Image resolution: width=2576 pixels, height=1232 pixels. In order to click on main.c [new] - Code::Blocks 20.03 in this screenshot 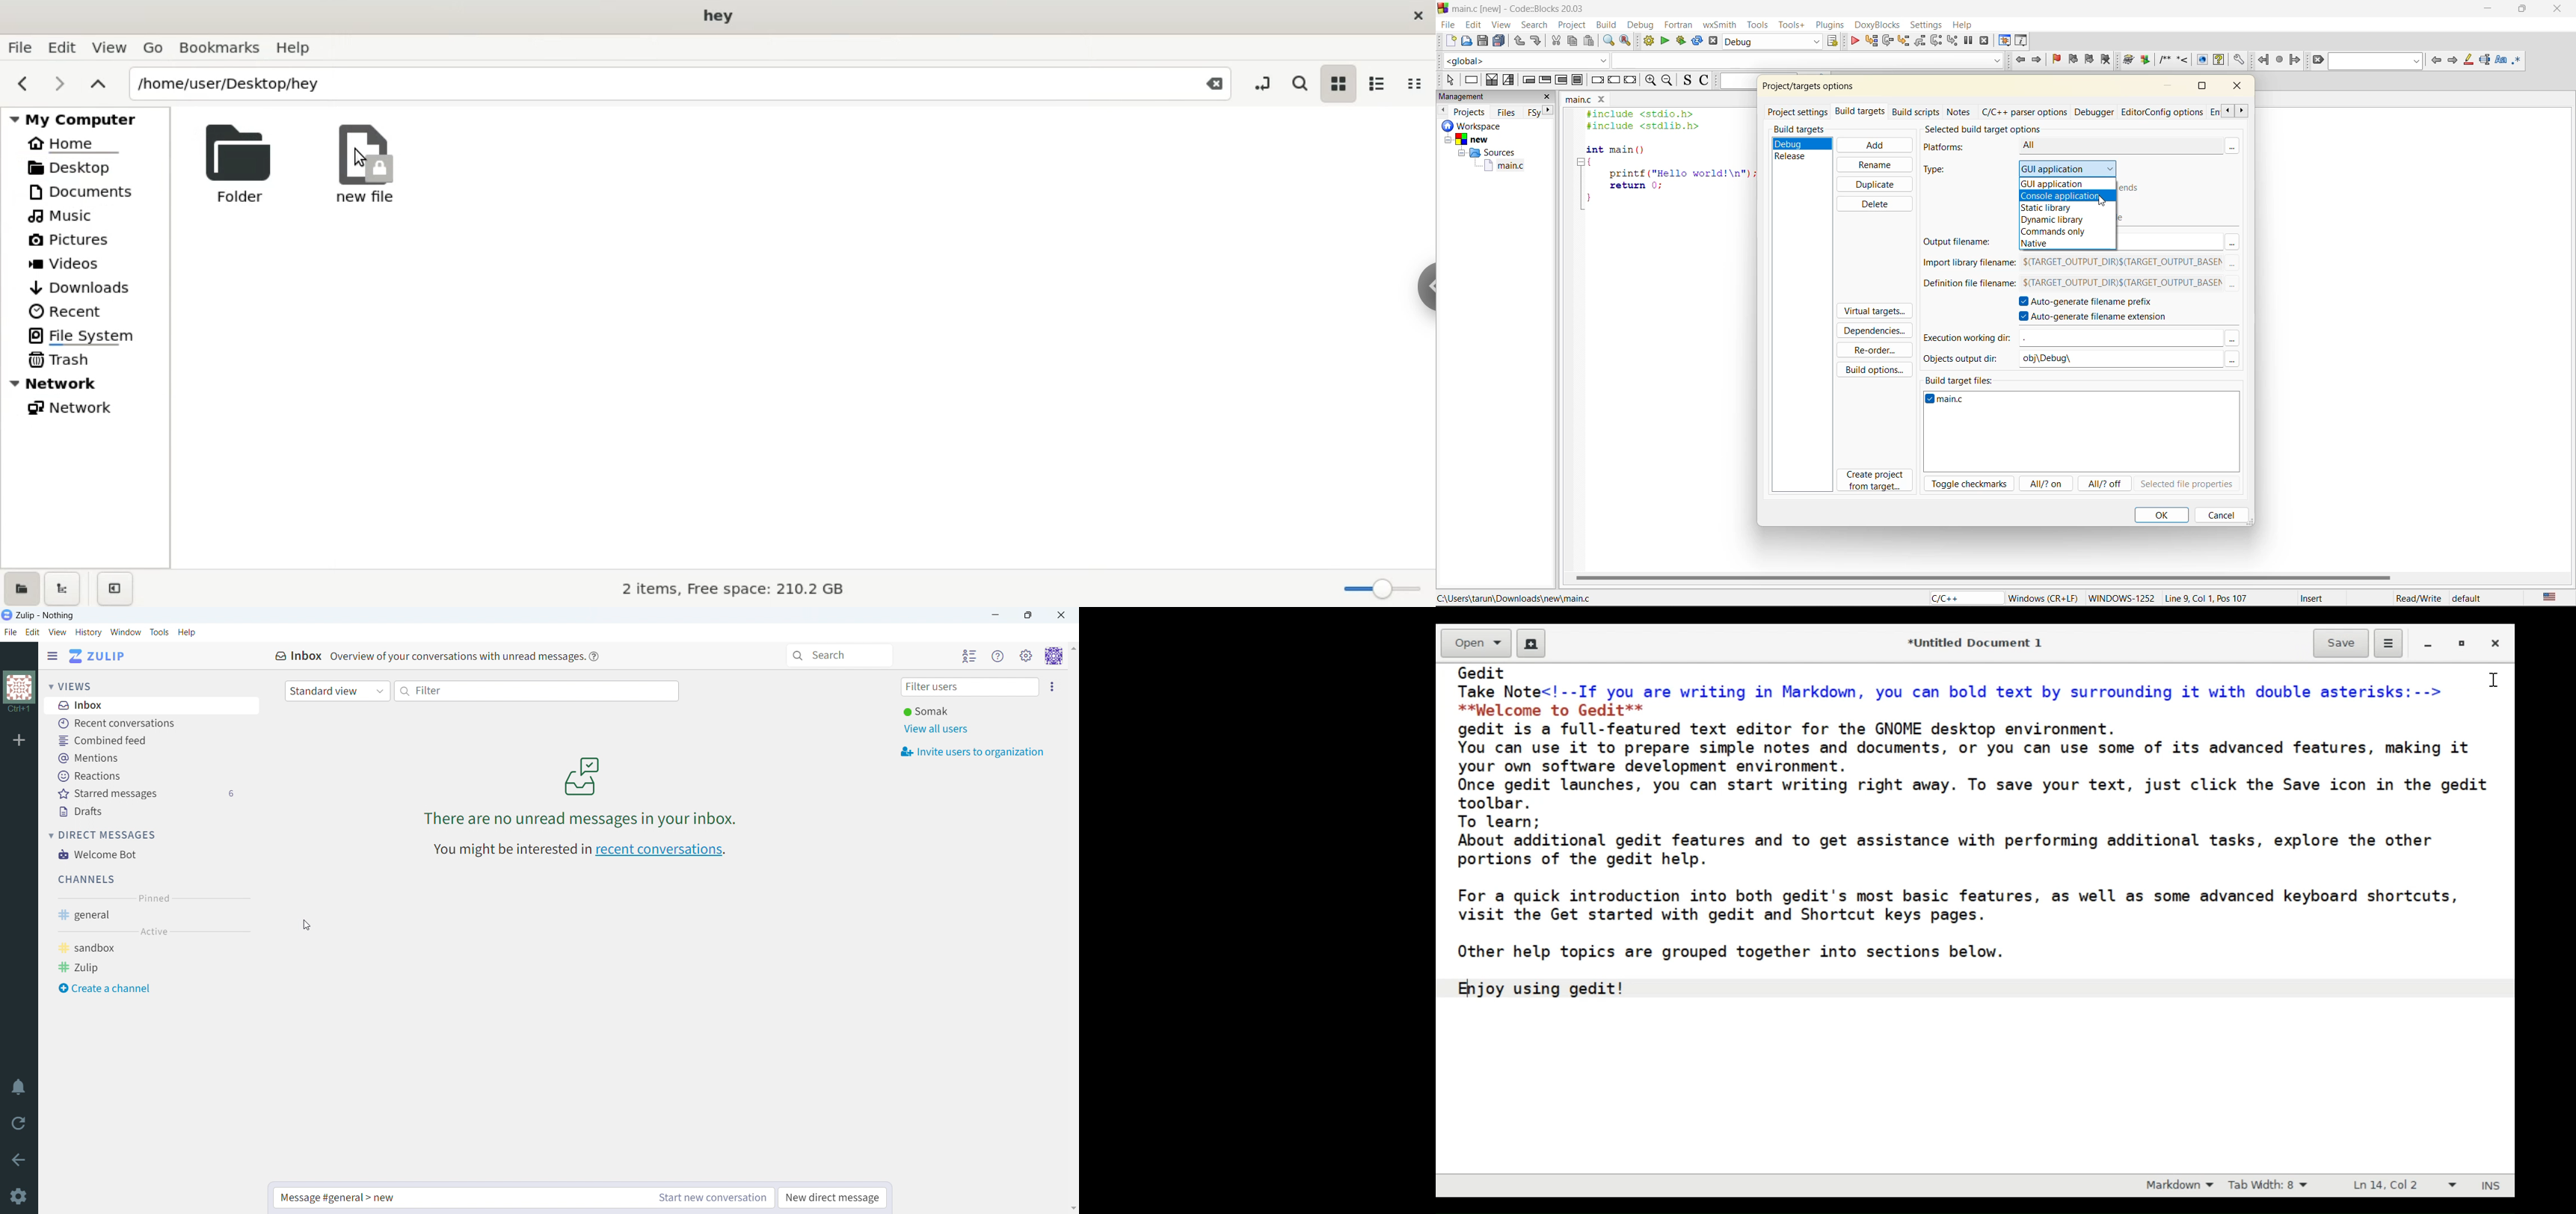, I will do `click(1531, 9)`.